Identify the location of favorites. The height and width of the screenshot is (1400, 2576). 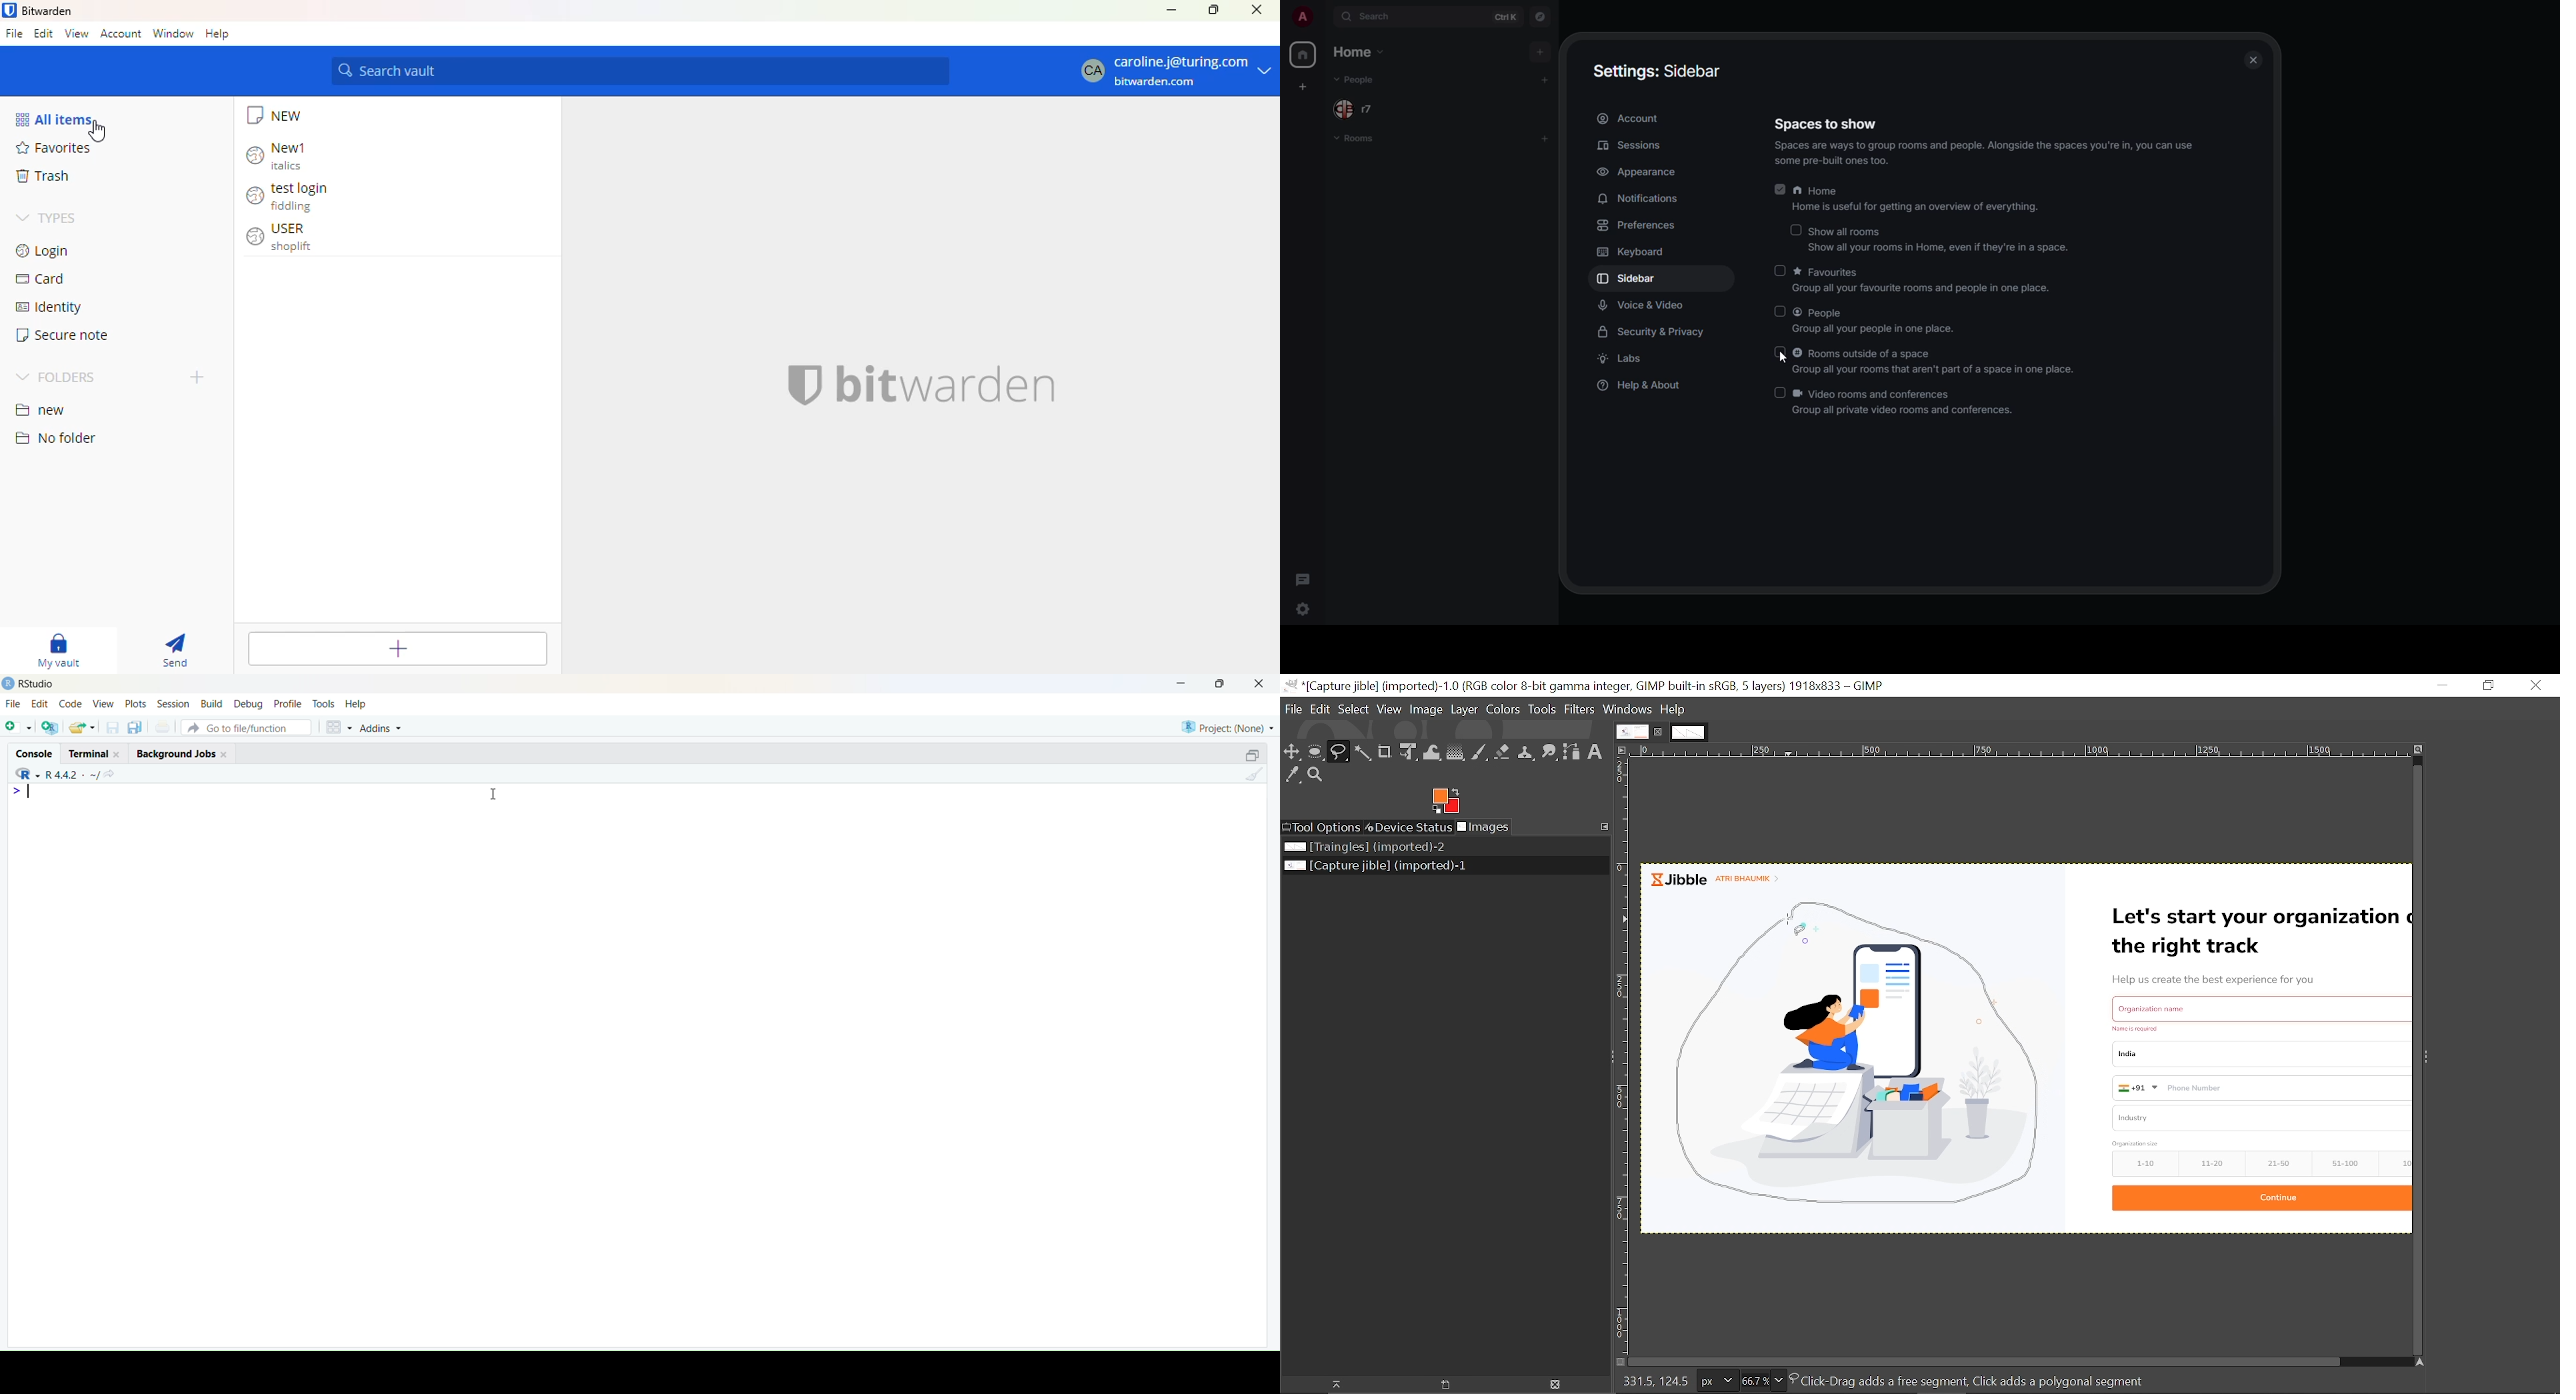
(1925, 281).